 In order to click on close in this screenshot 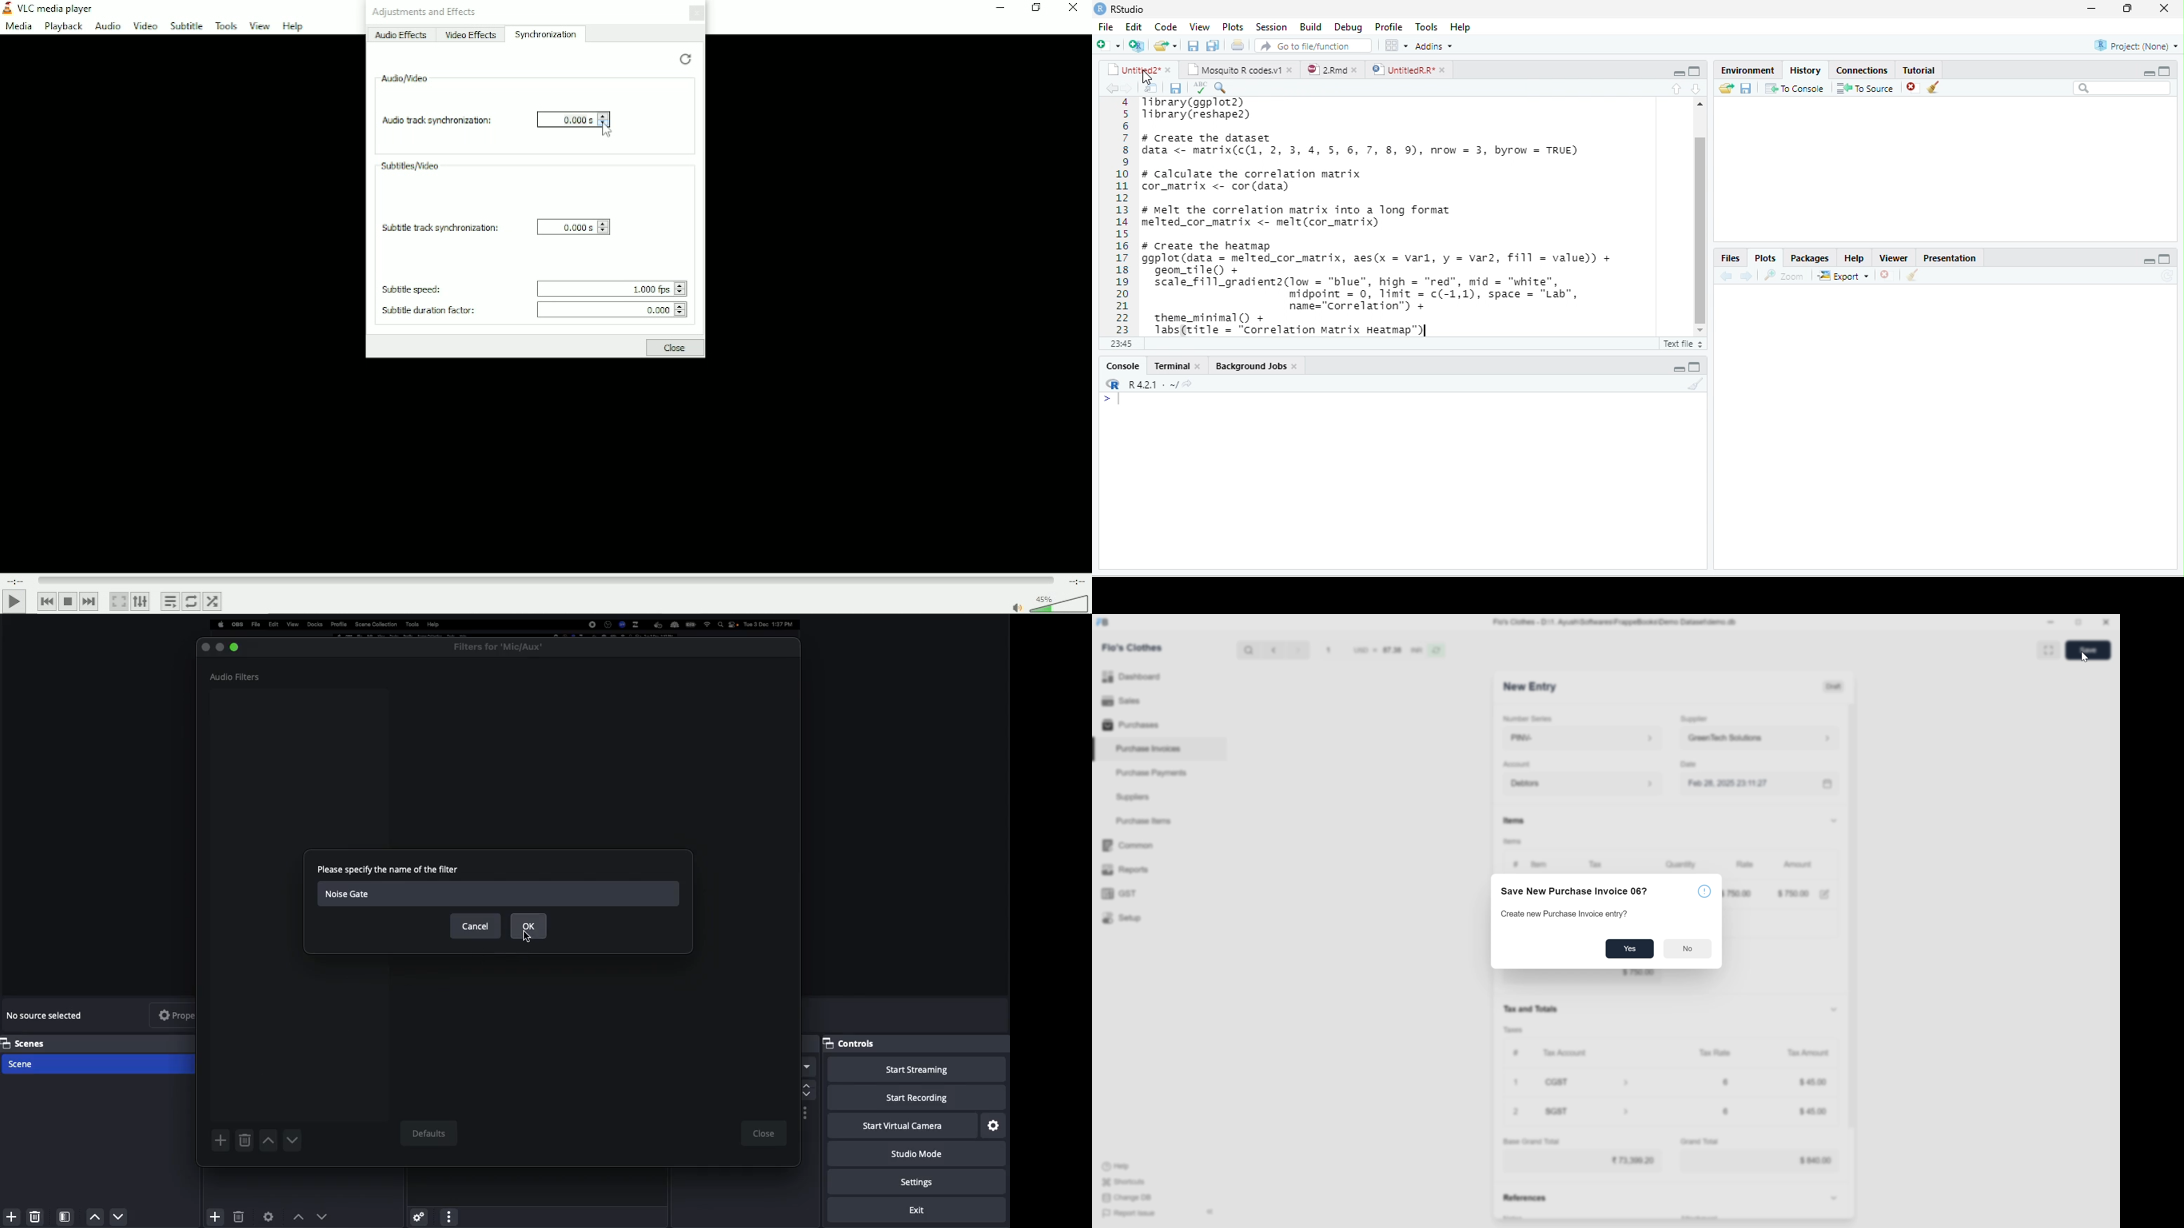, I will do `click(2167, 9)`.